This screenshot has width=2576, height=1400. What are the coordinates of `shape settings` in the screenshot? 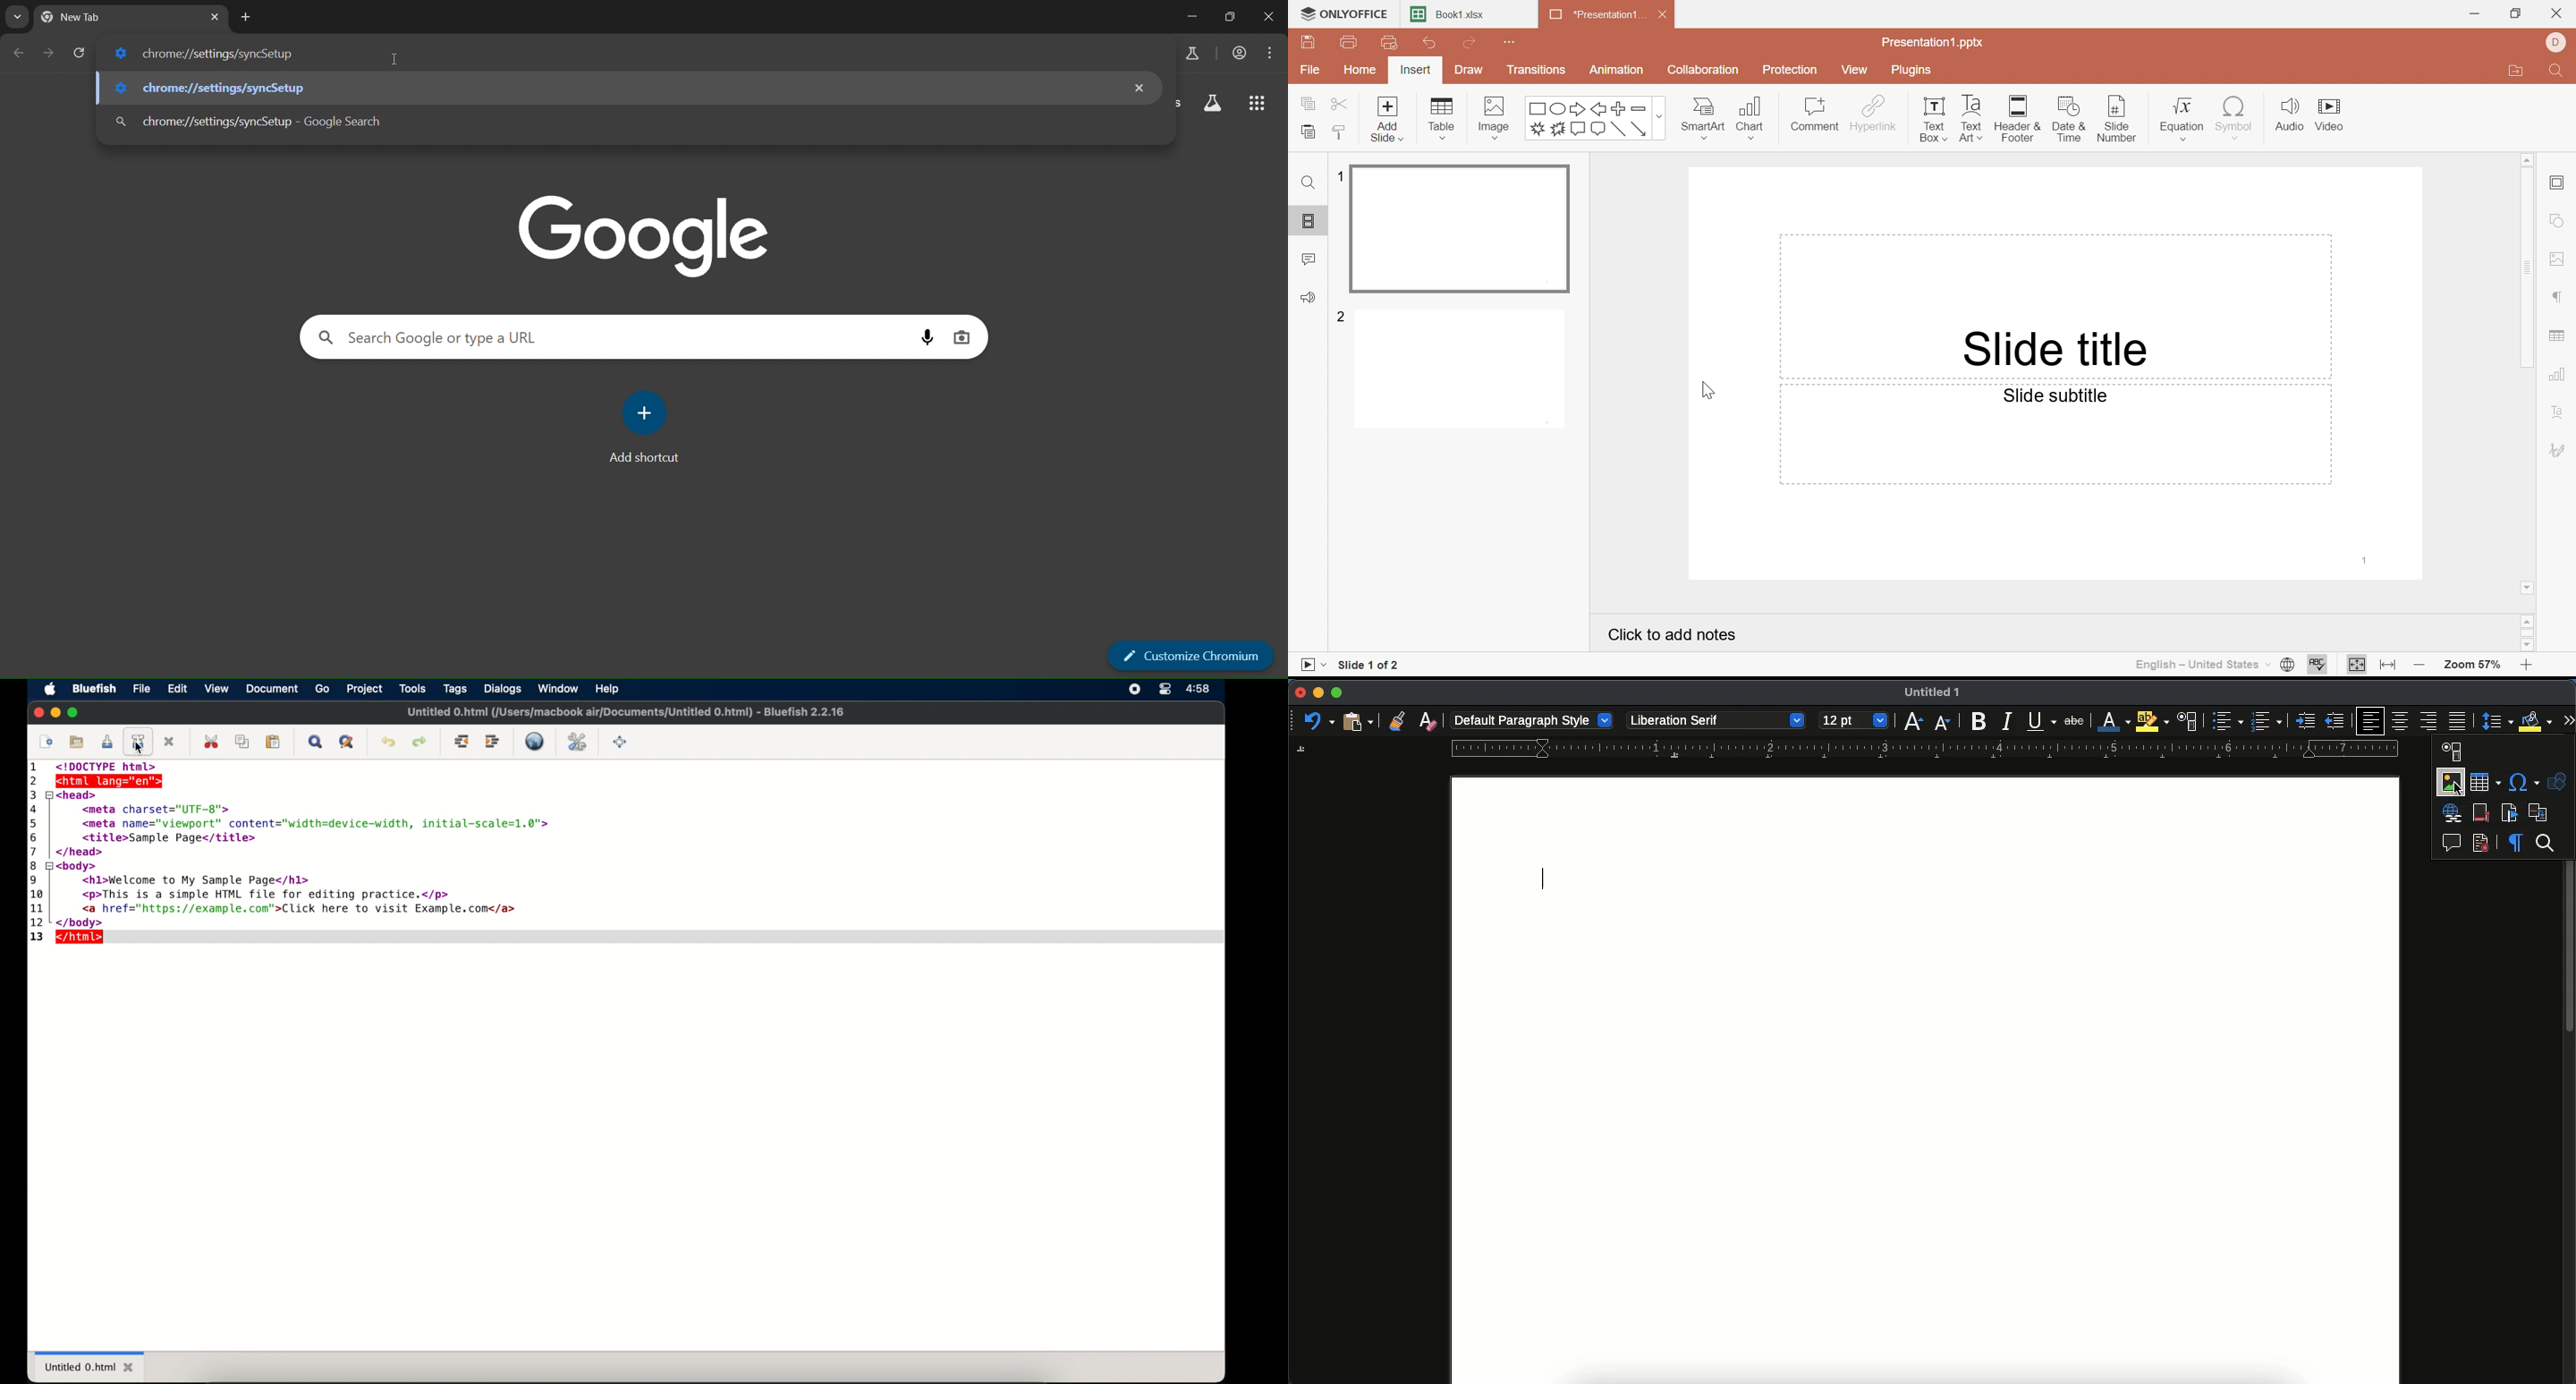 It's located at (2563, 222).